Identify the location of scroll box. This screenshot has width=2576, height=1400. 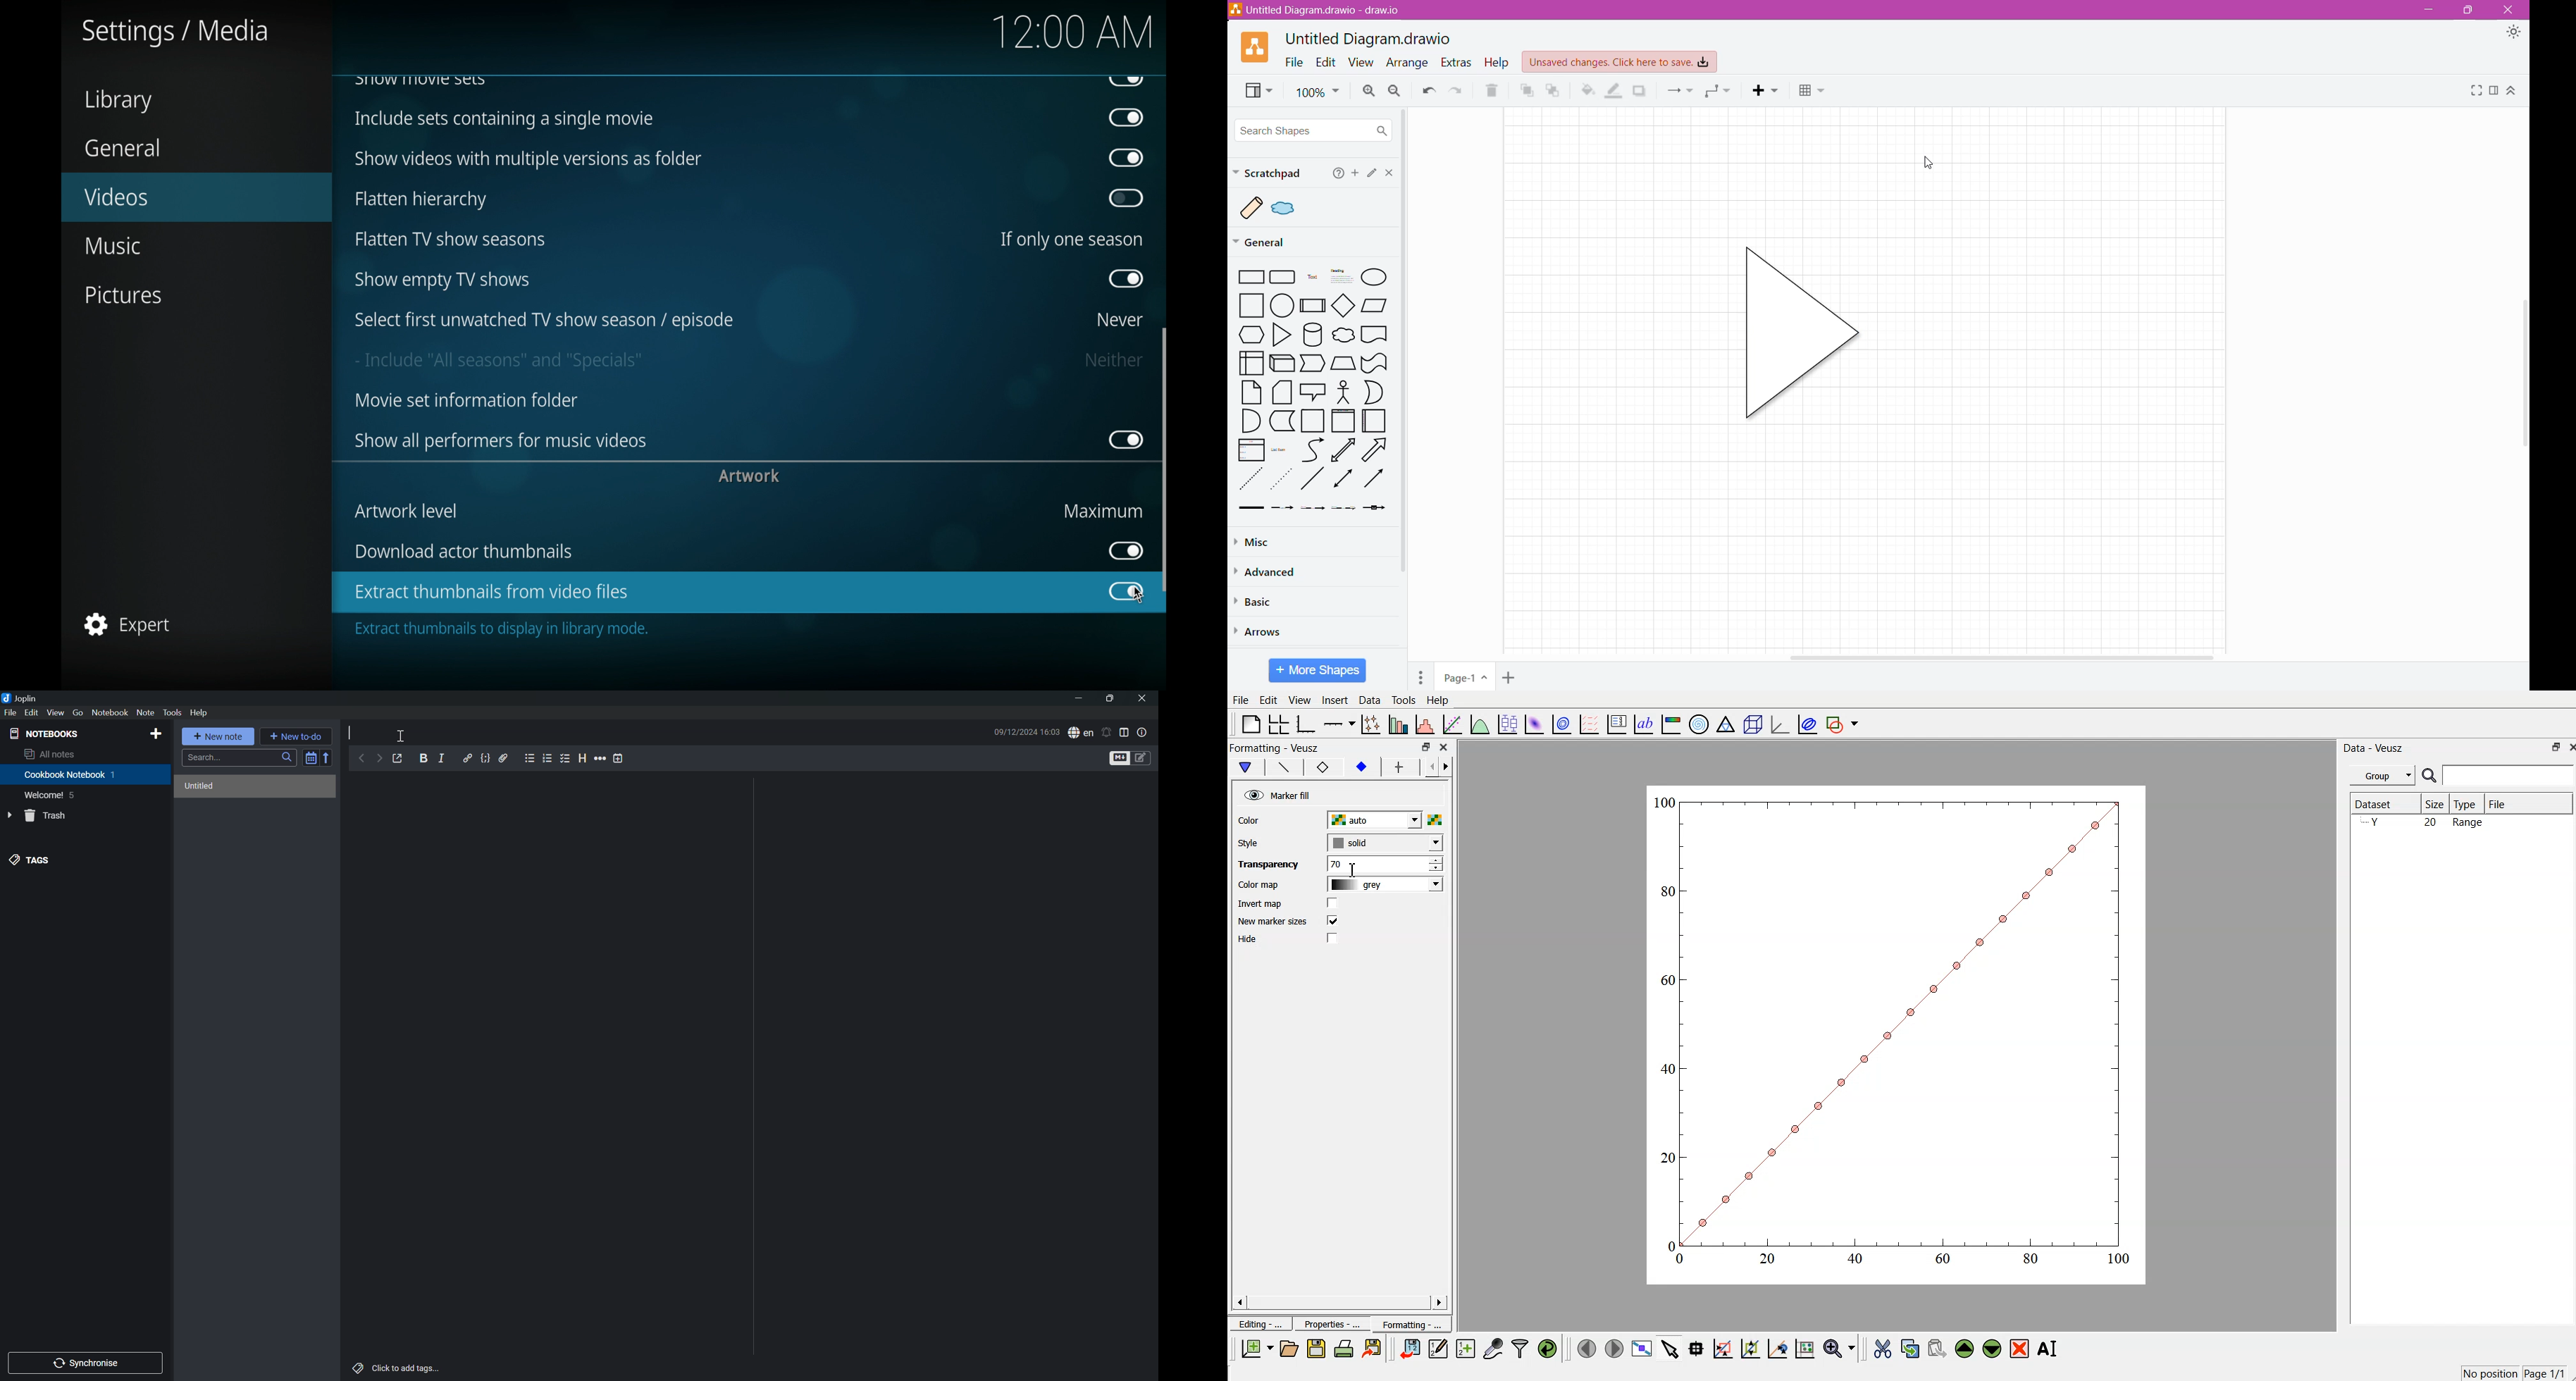
(1166, 461).